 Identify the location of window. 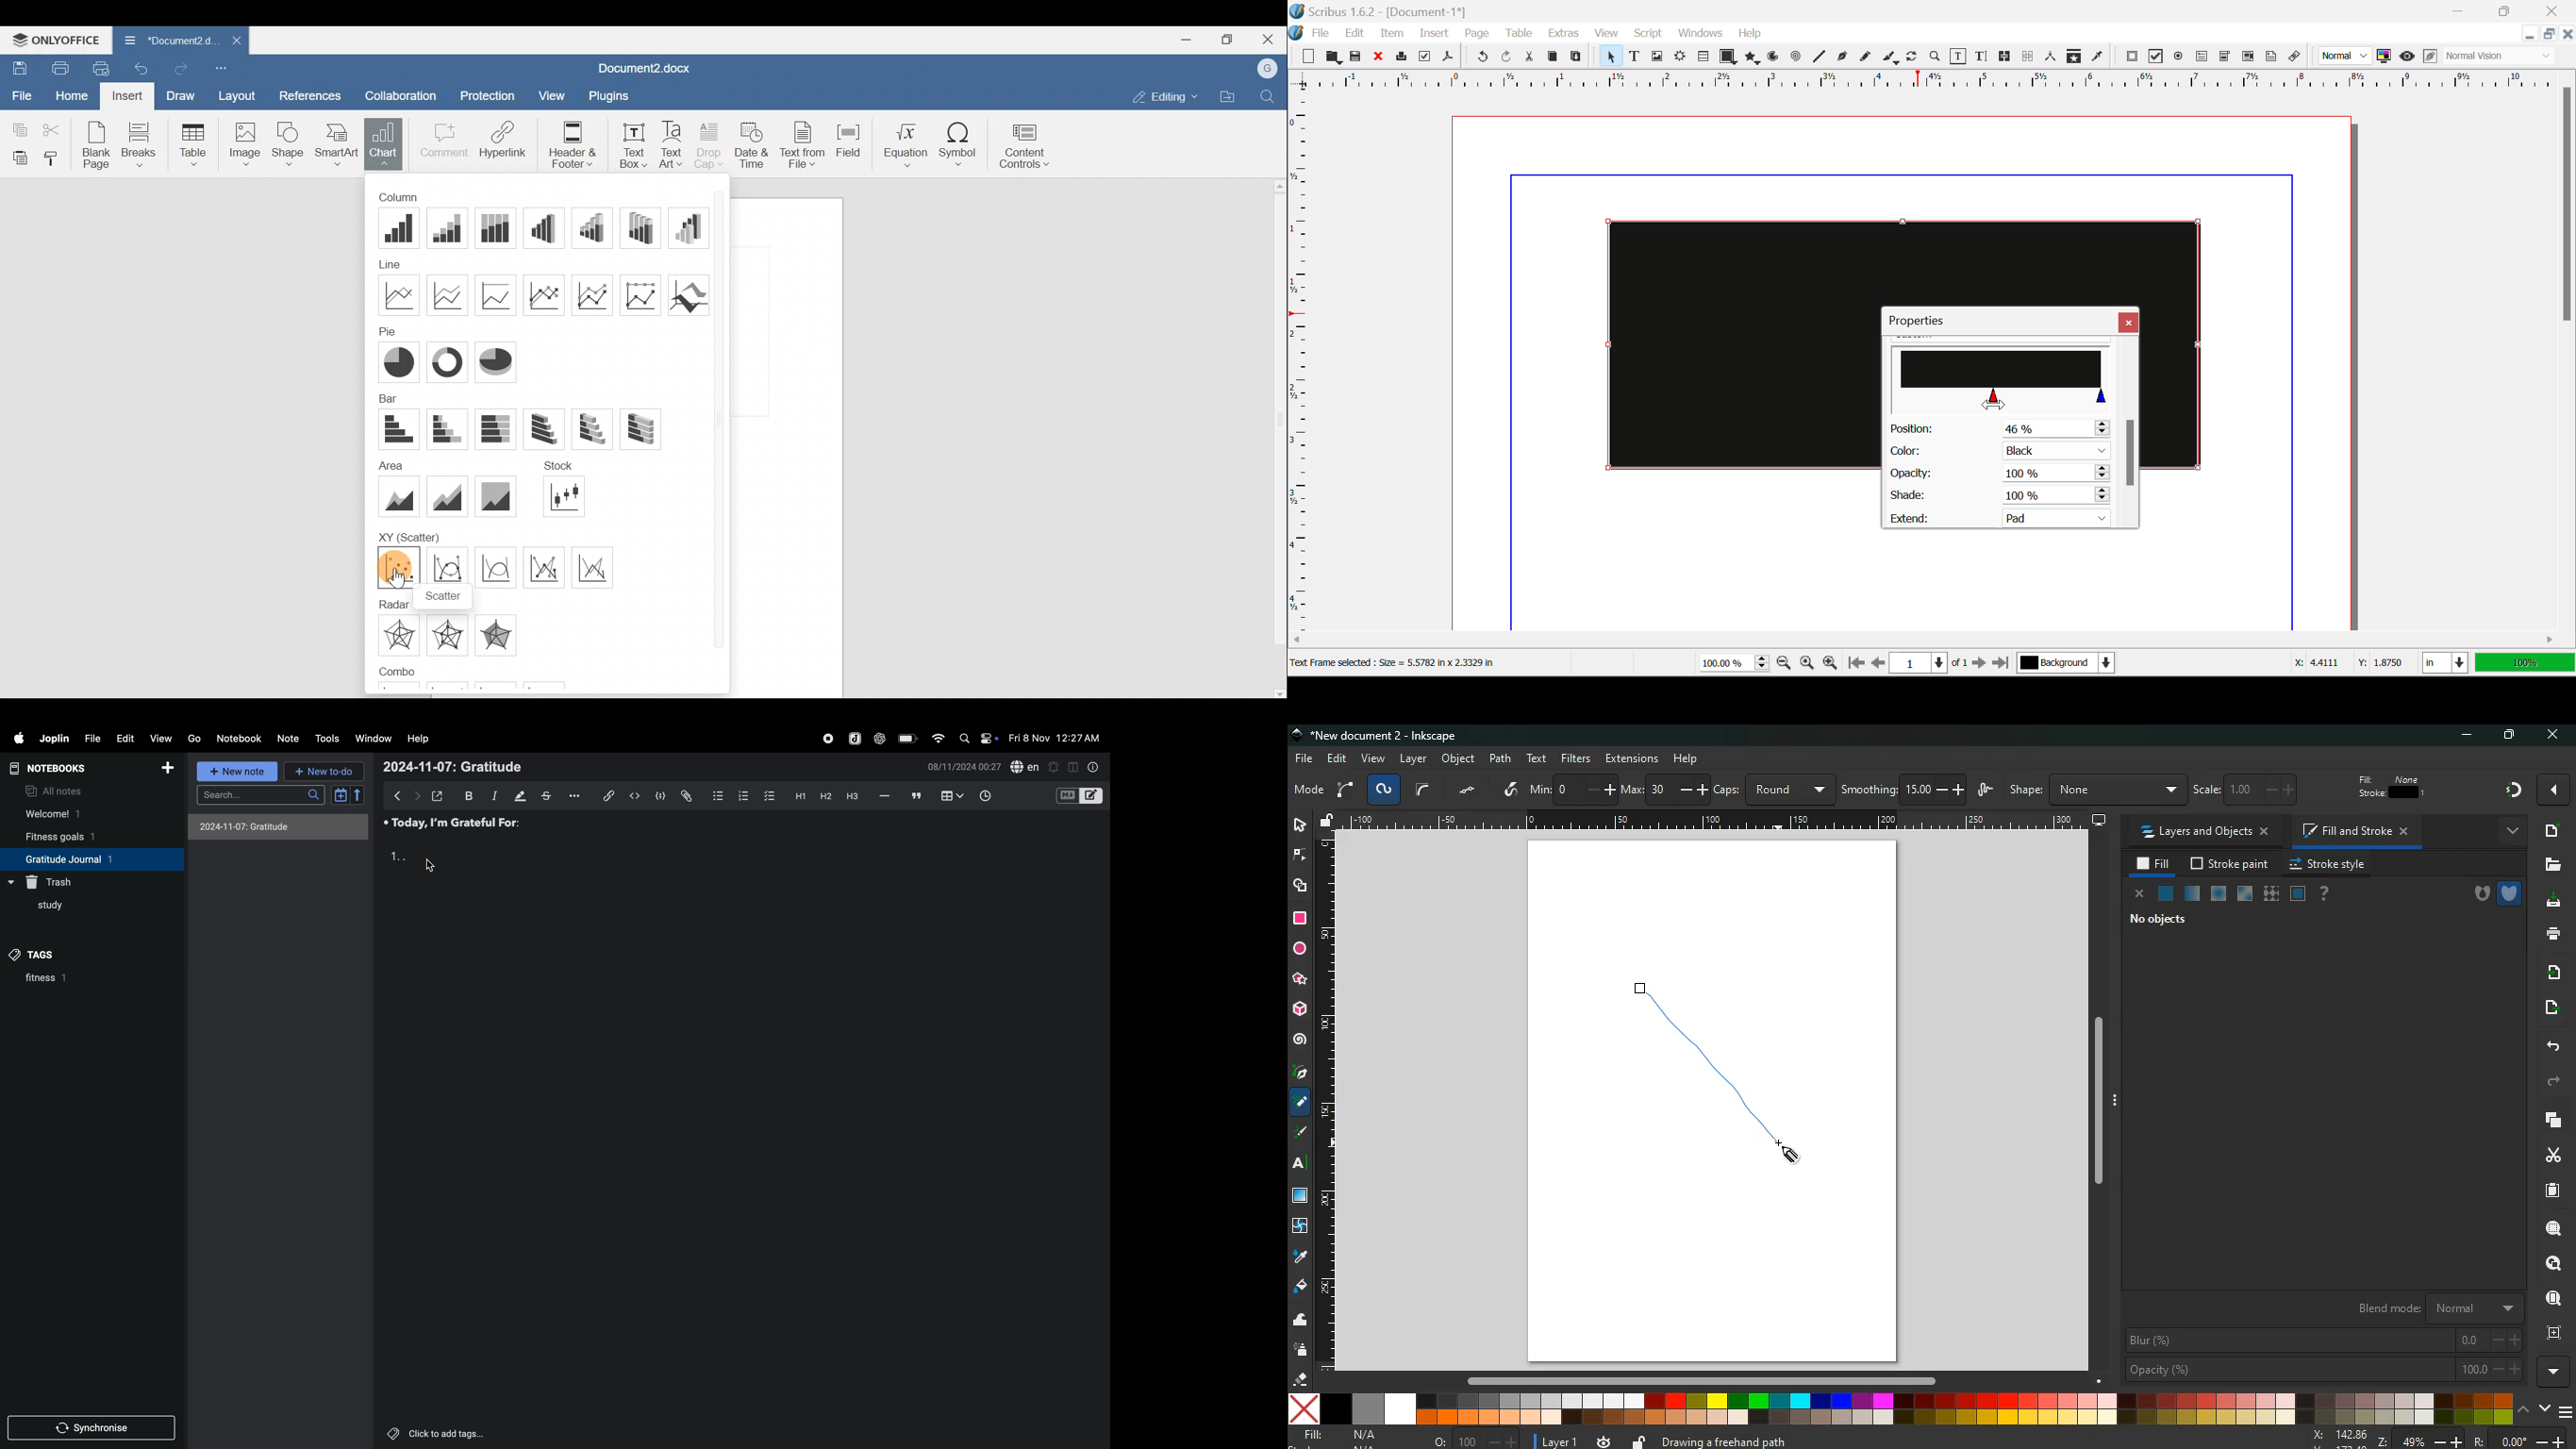
(1301, 1197).